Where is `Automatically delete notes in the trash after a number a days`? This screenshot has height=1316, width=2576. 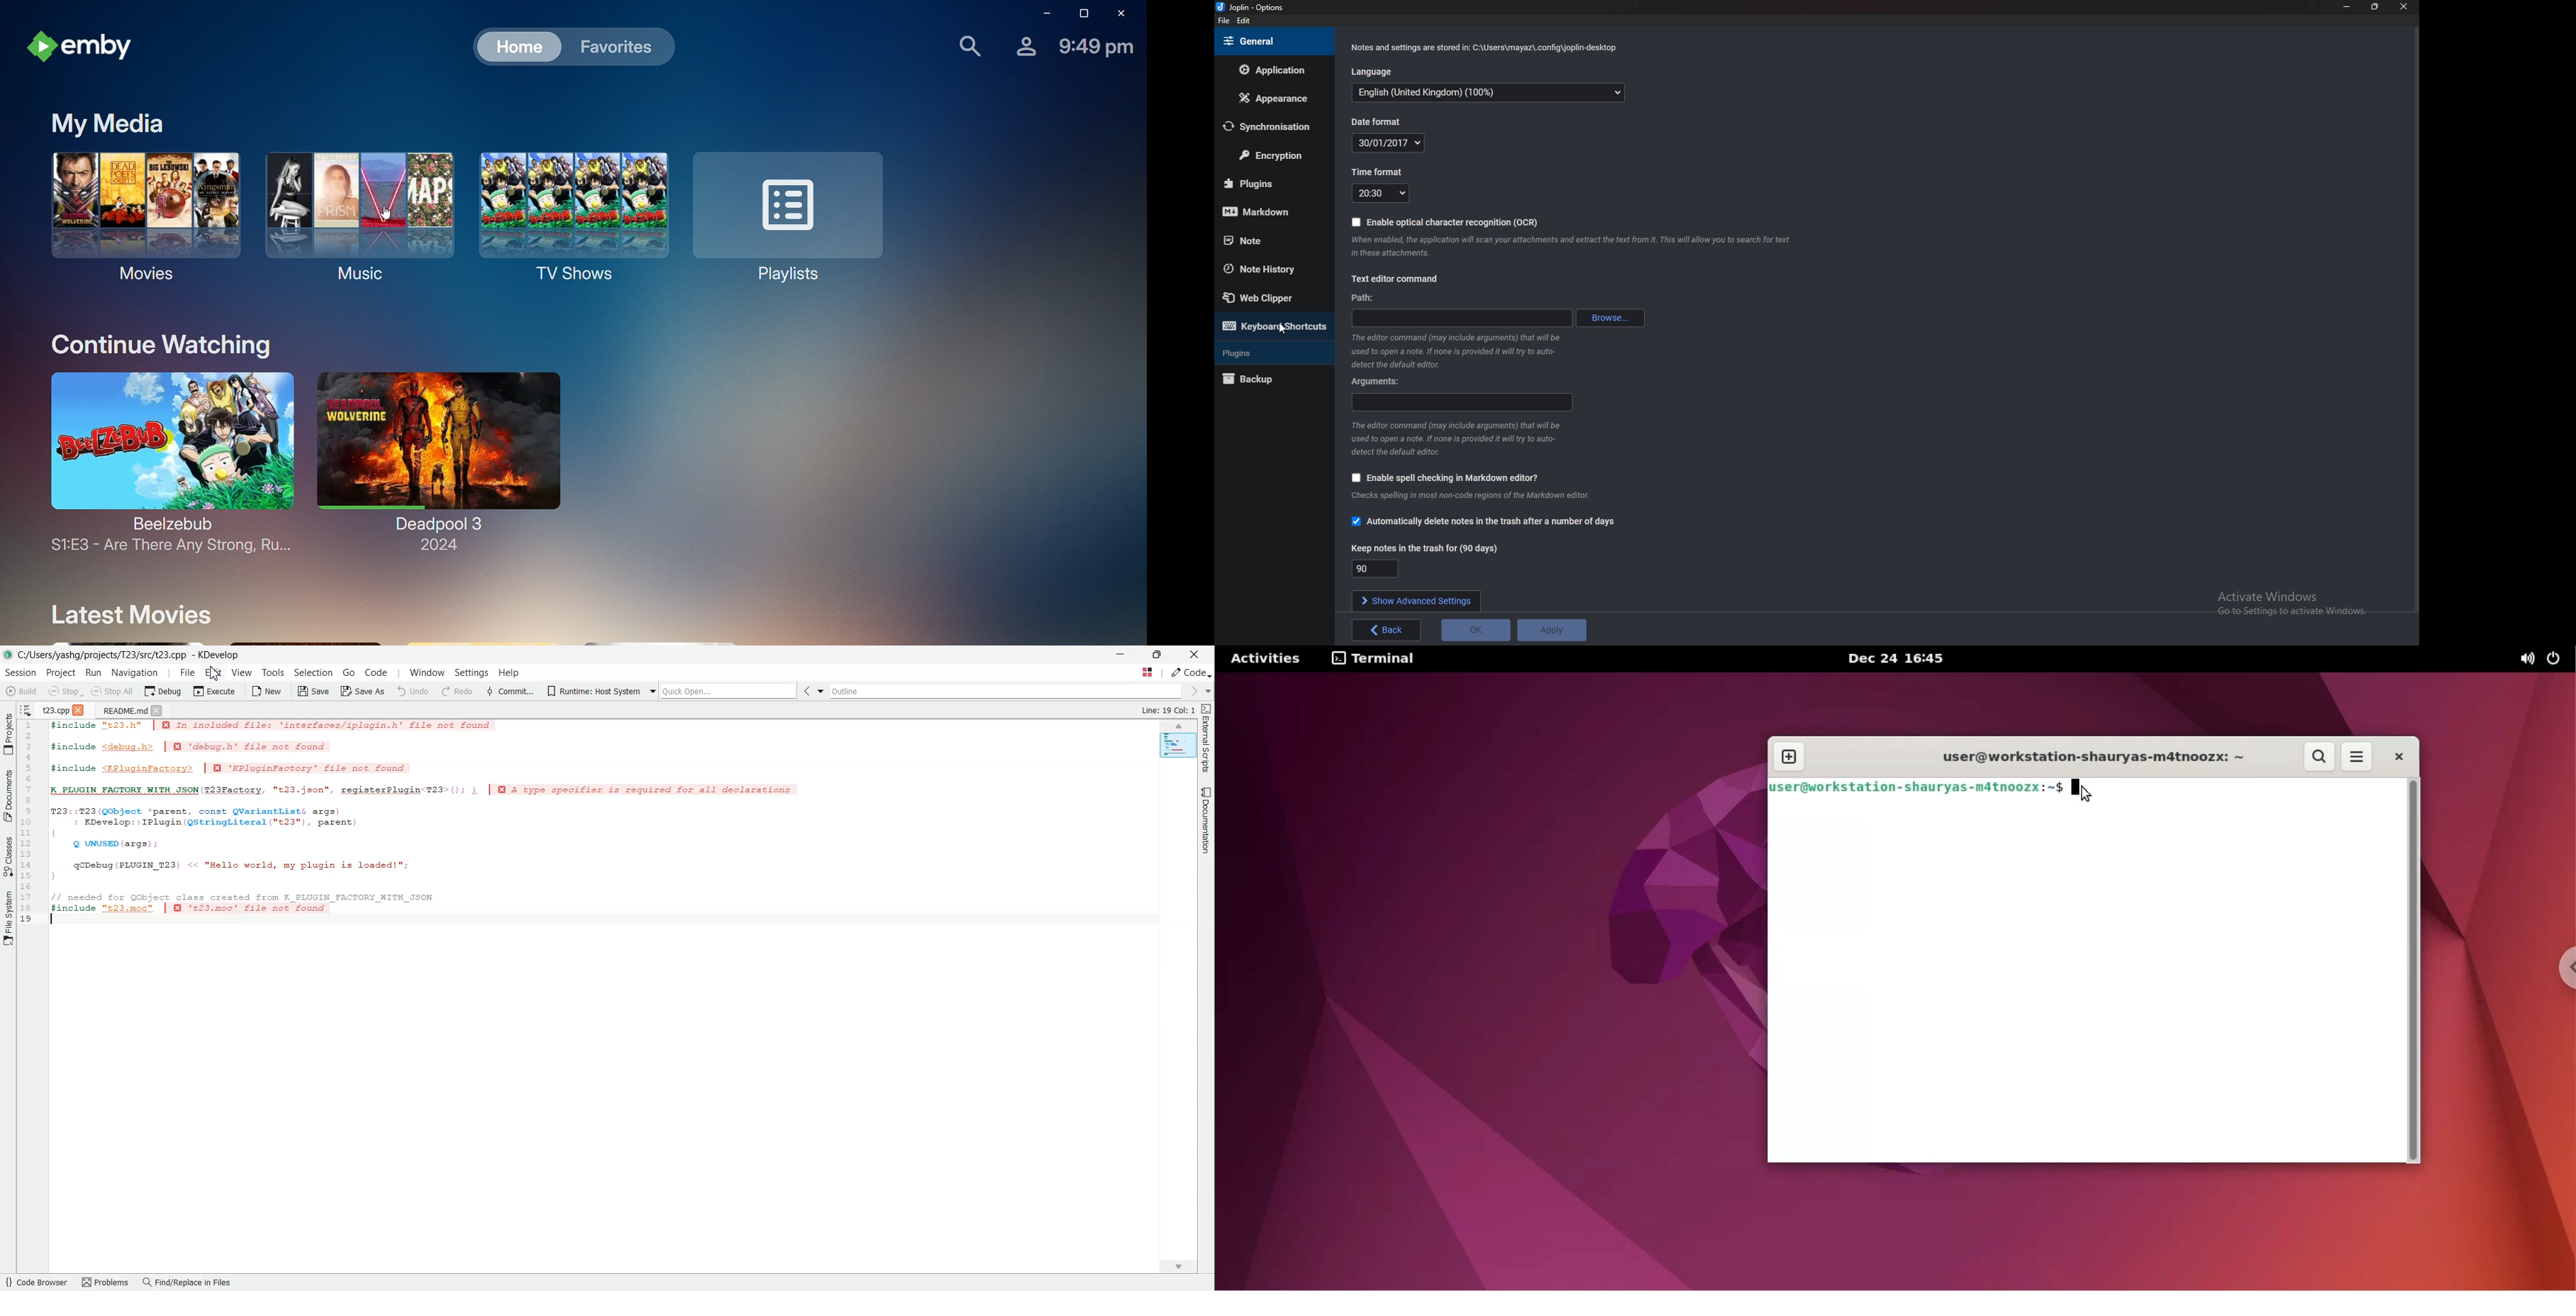
Automatically delete notes in the trash after a number a days is located at coordinates (1492, 522).